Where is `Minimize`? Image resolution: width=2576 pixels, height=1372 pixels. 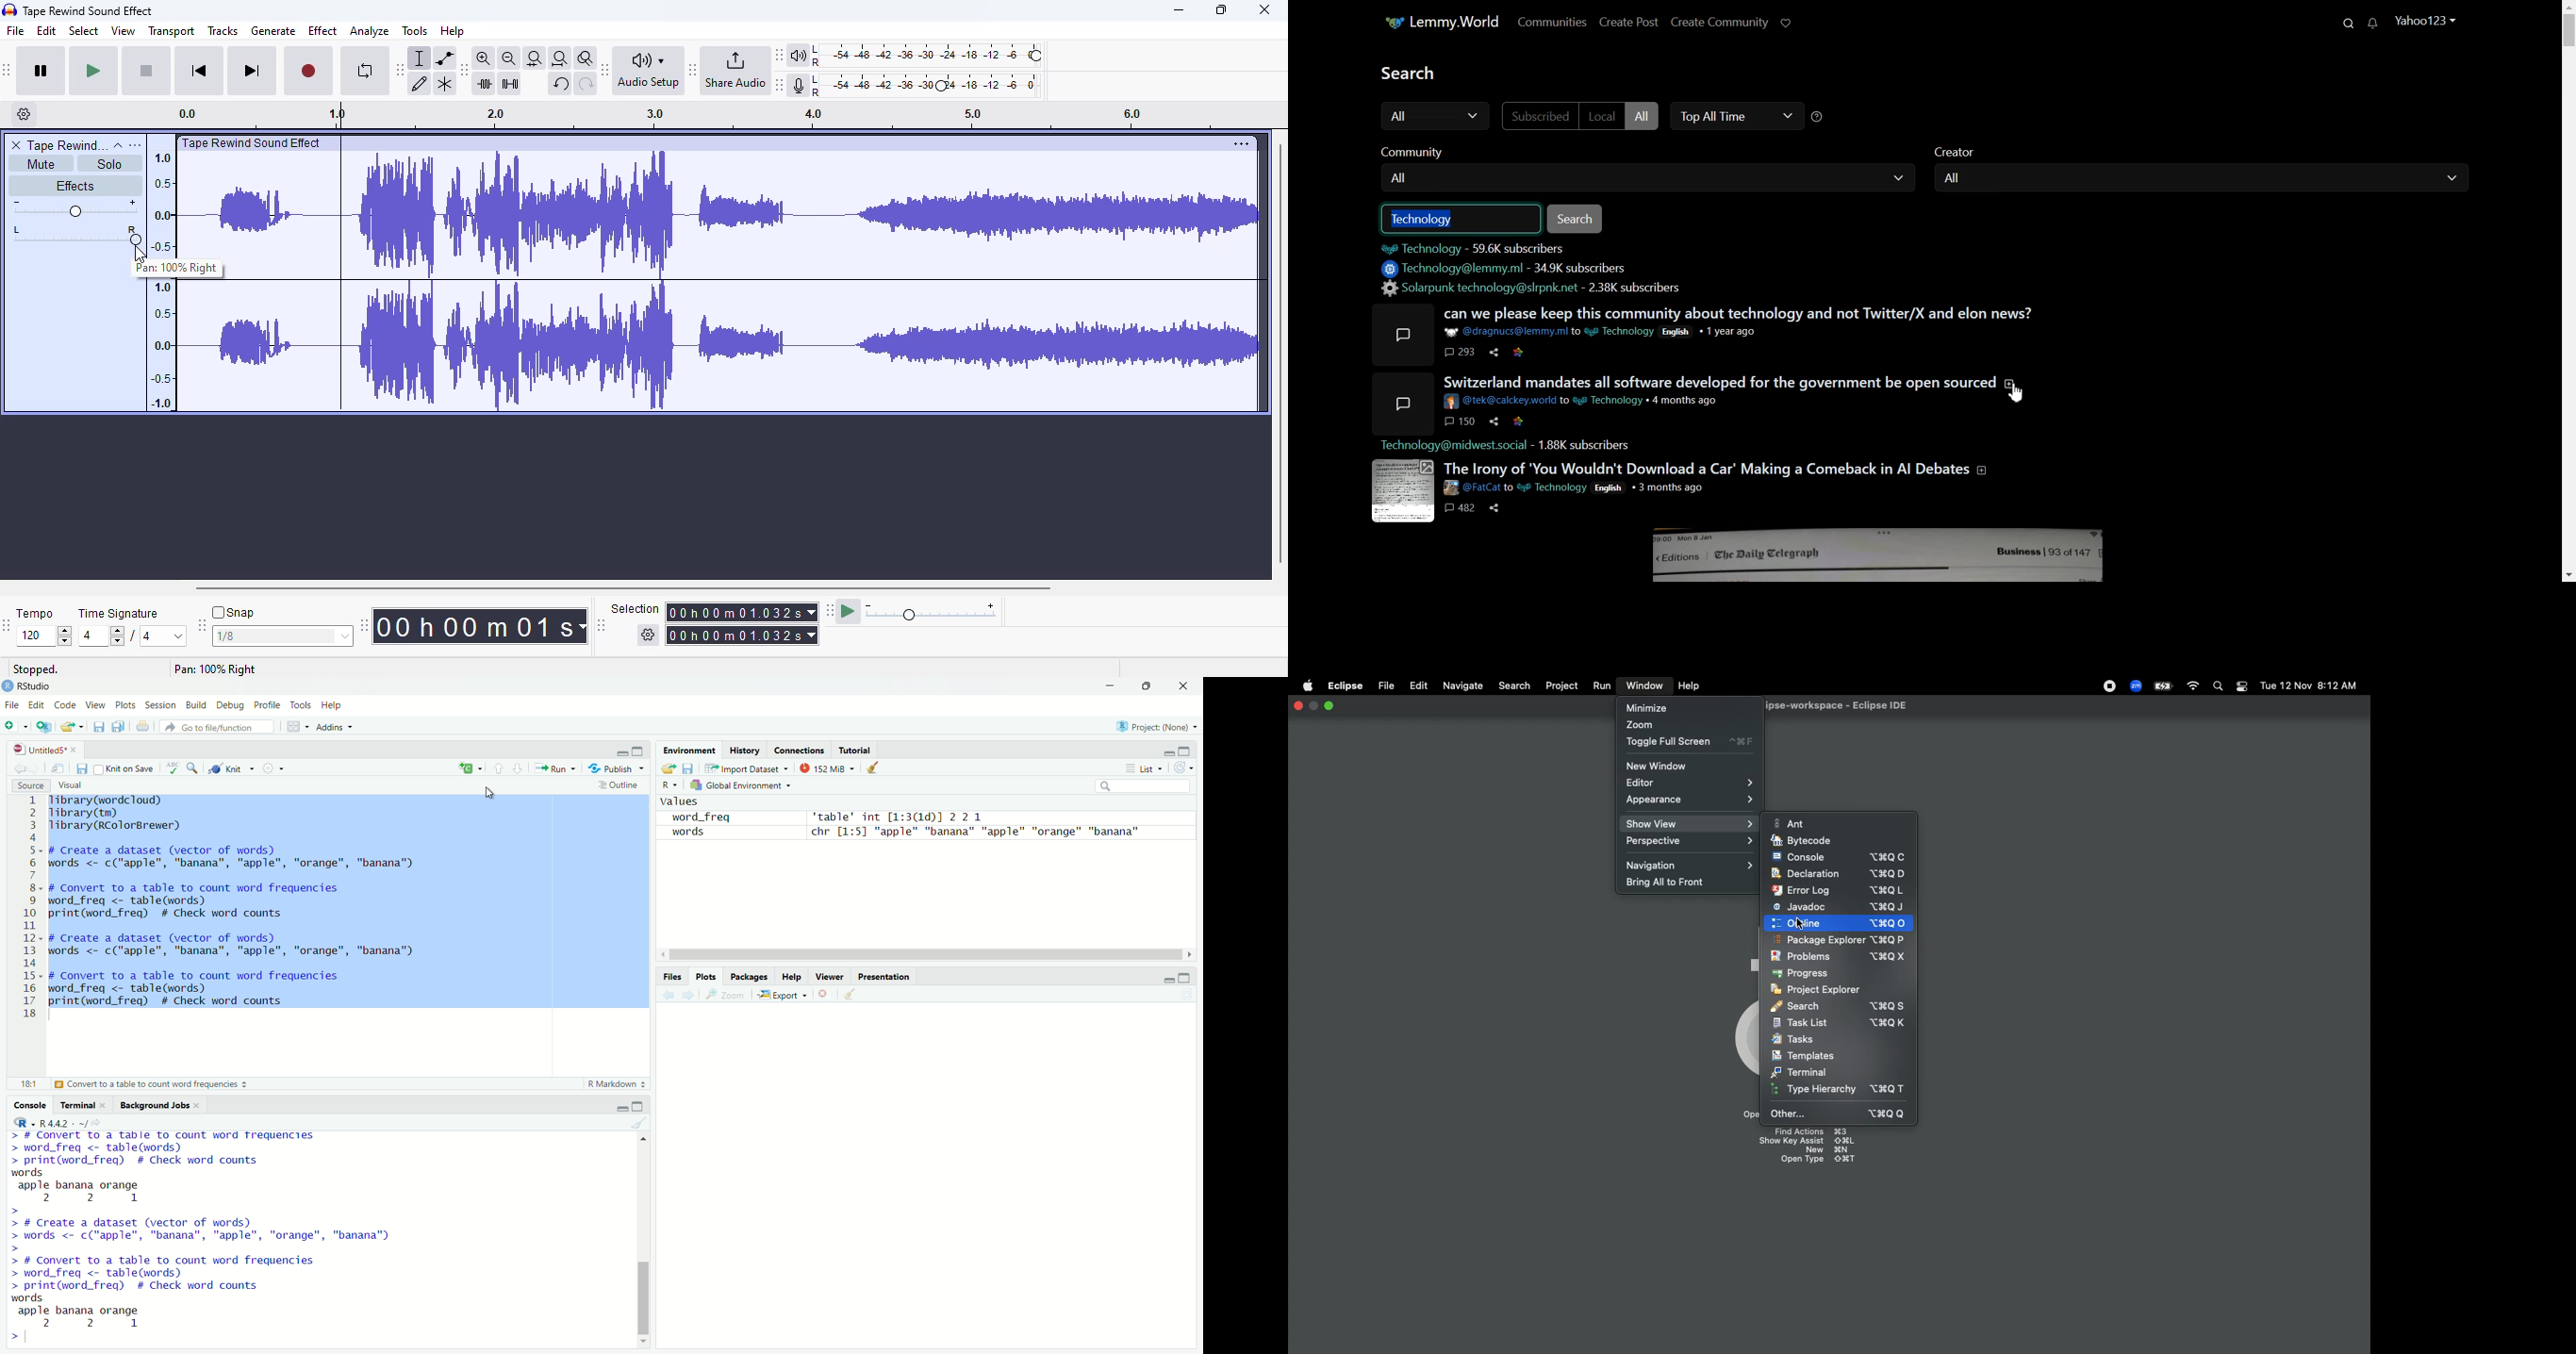 Minimize is located at coordinates (1107, 686).